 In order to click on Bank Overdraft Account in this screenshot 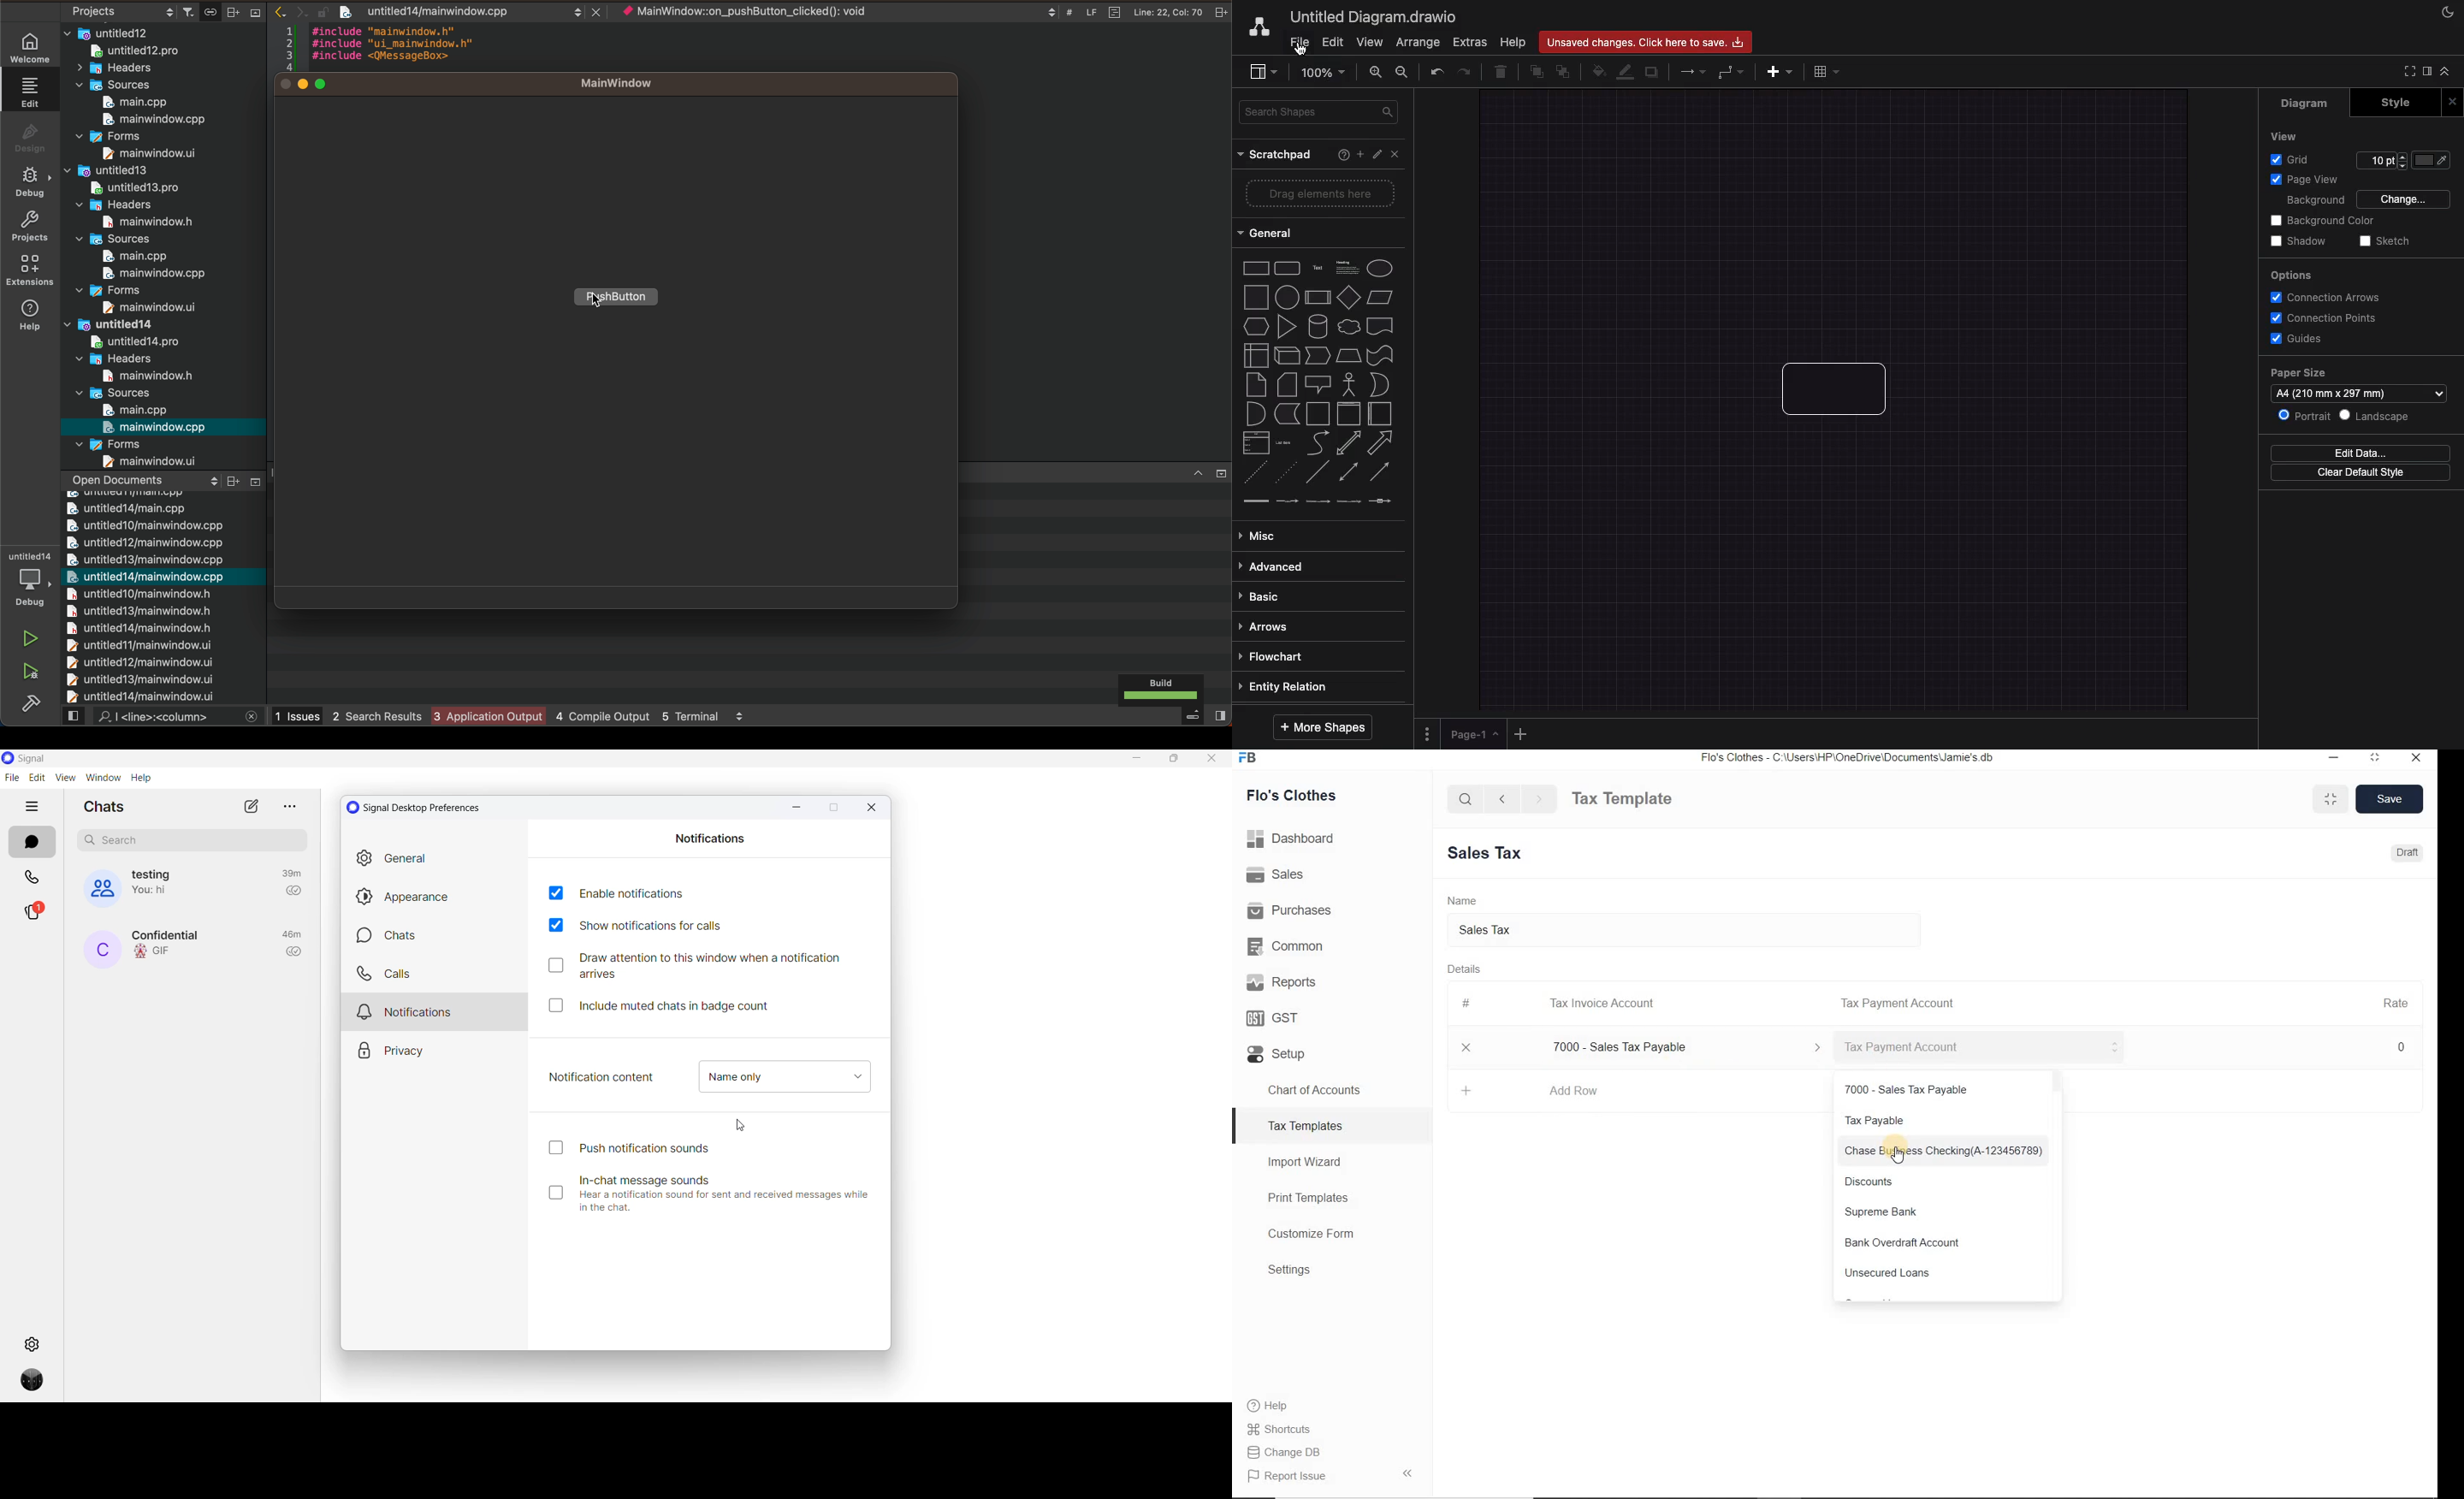, I will do `click(1946, 1243)`.